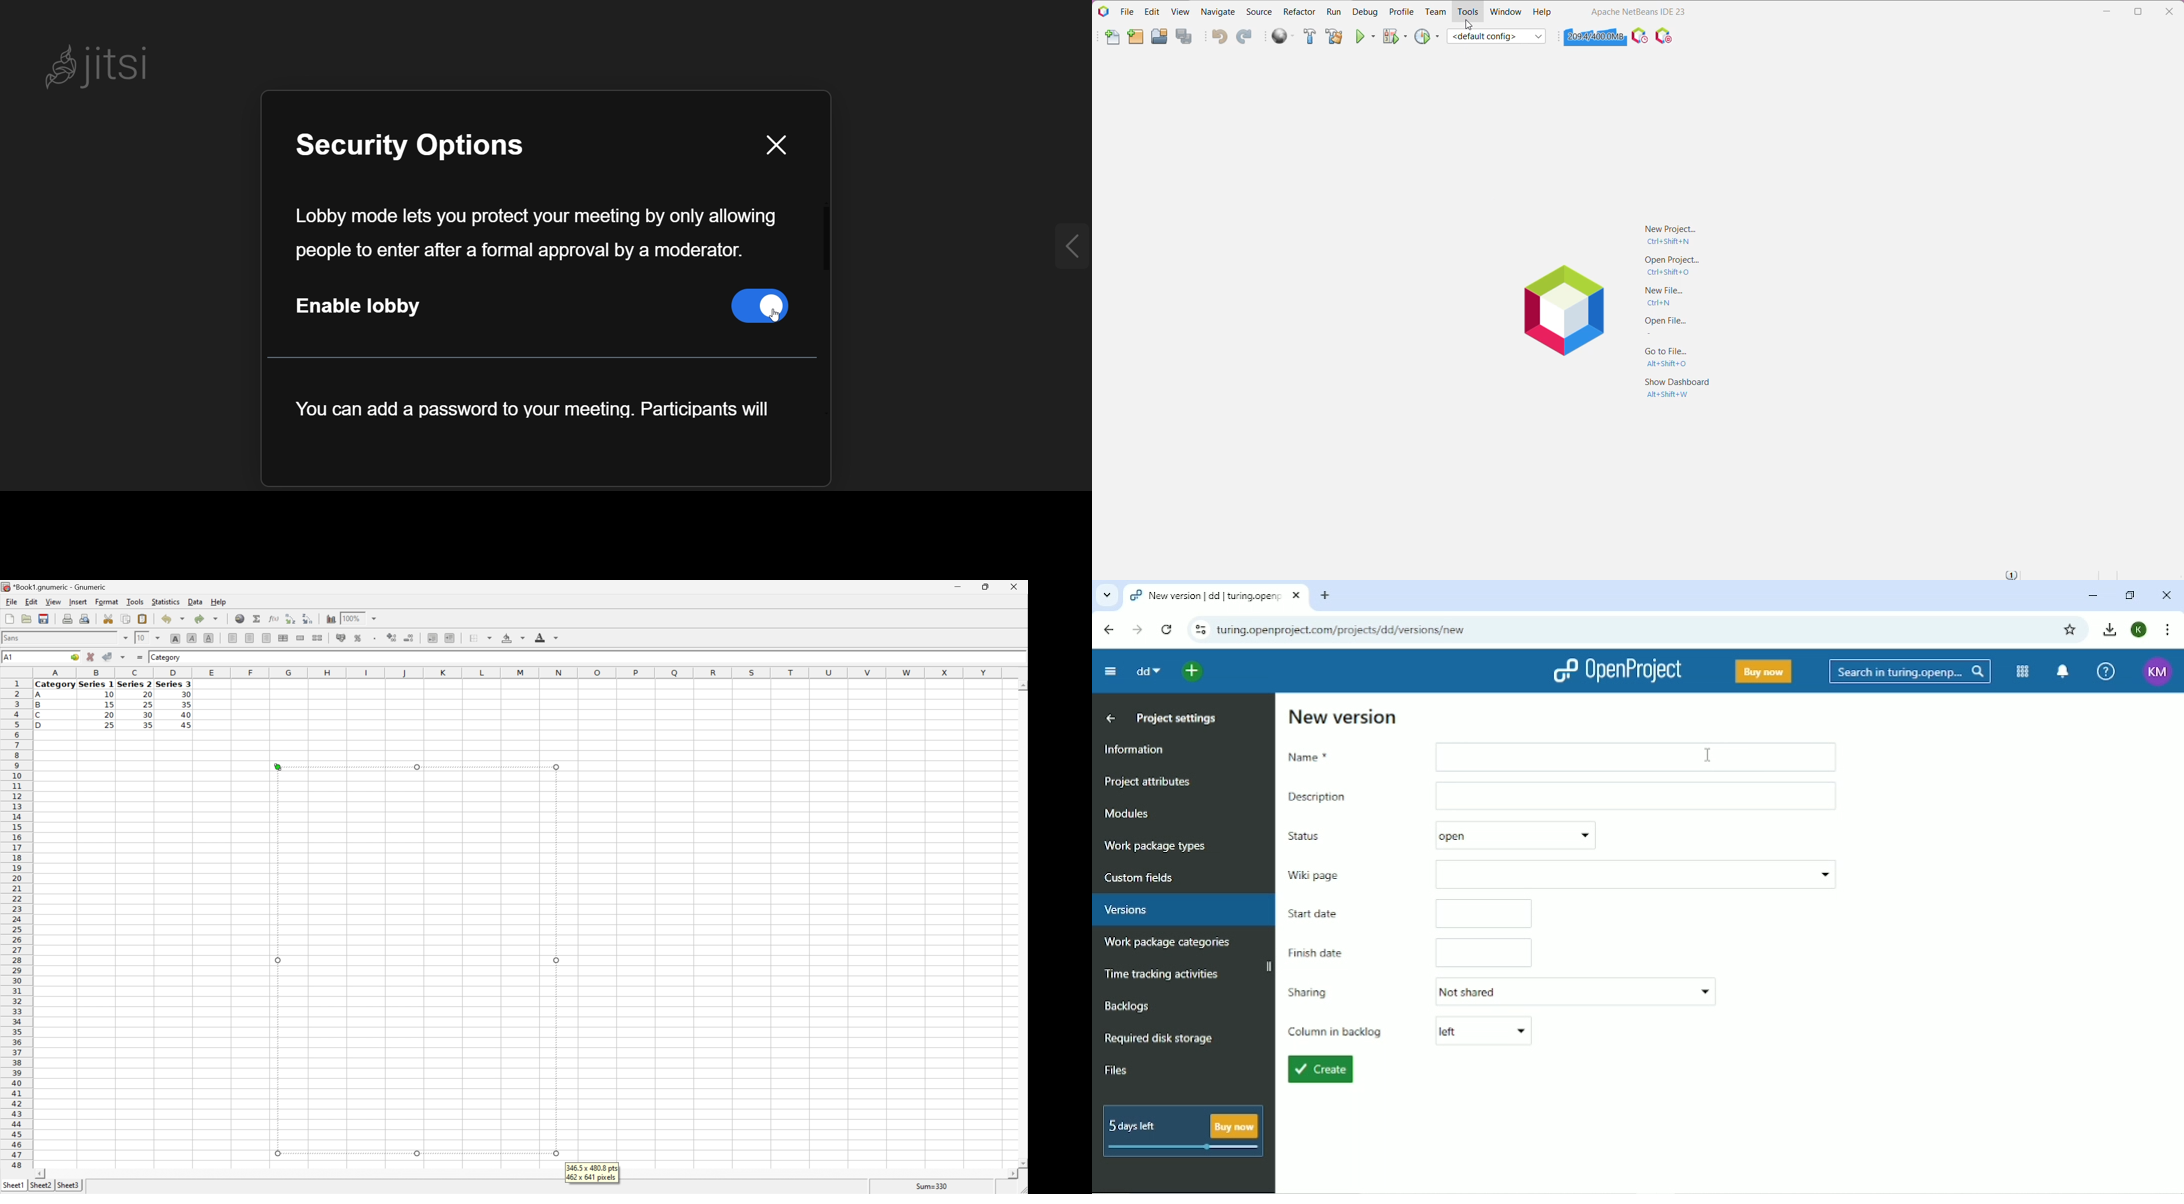 This screenshot has width=2184, height=1204. Describe the element at coordinates (135, 601) in the screenshot. I see `Tools` at that location.